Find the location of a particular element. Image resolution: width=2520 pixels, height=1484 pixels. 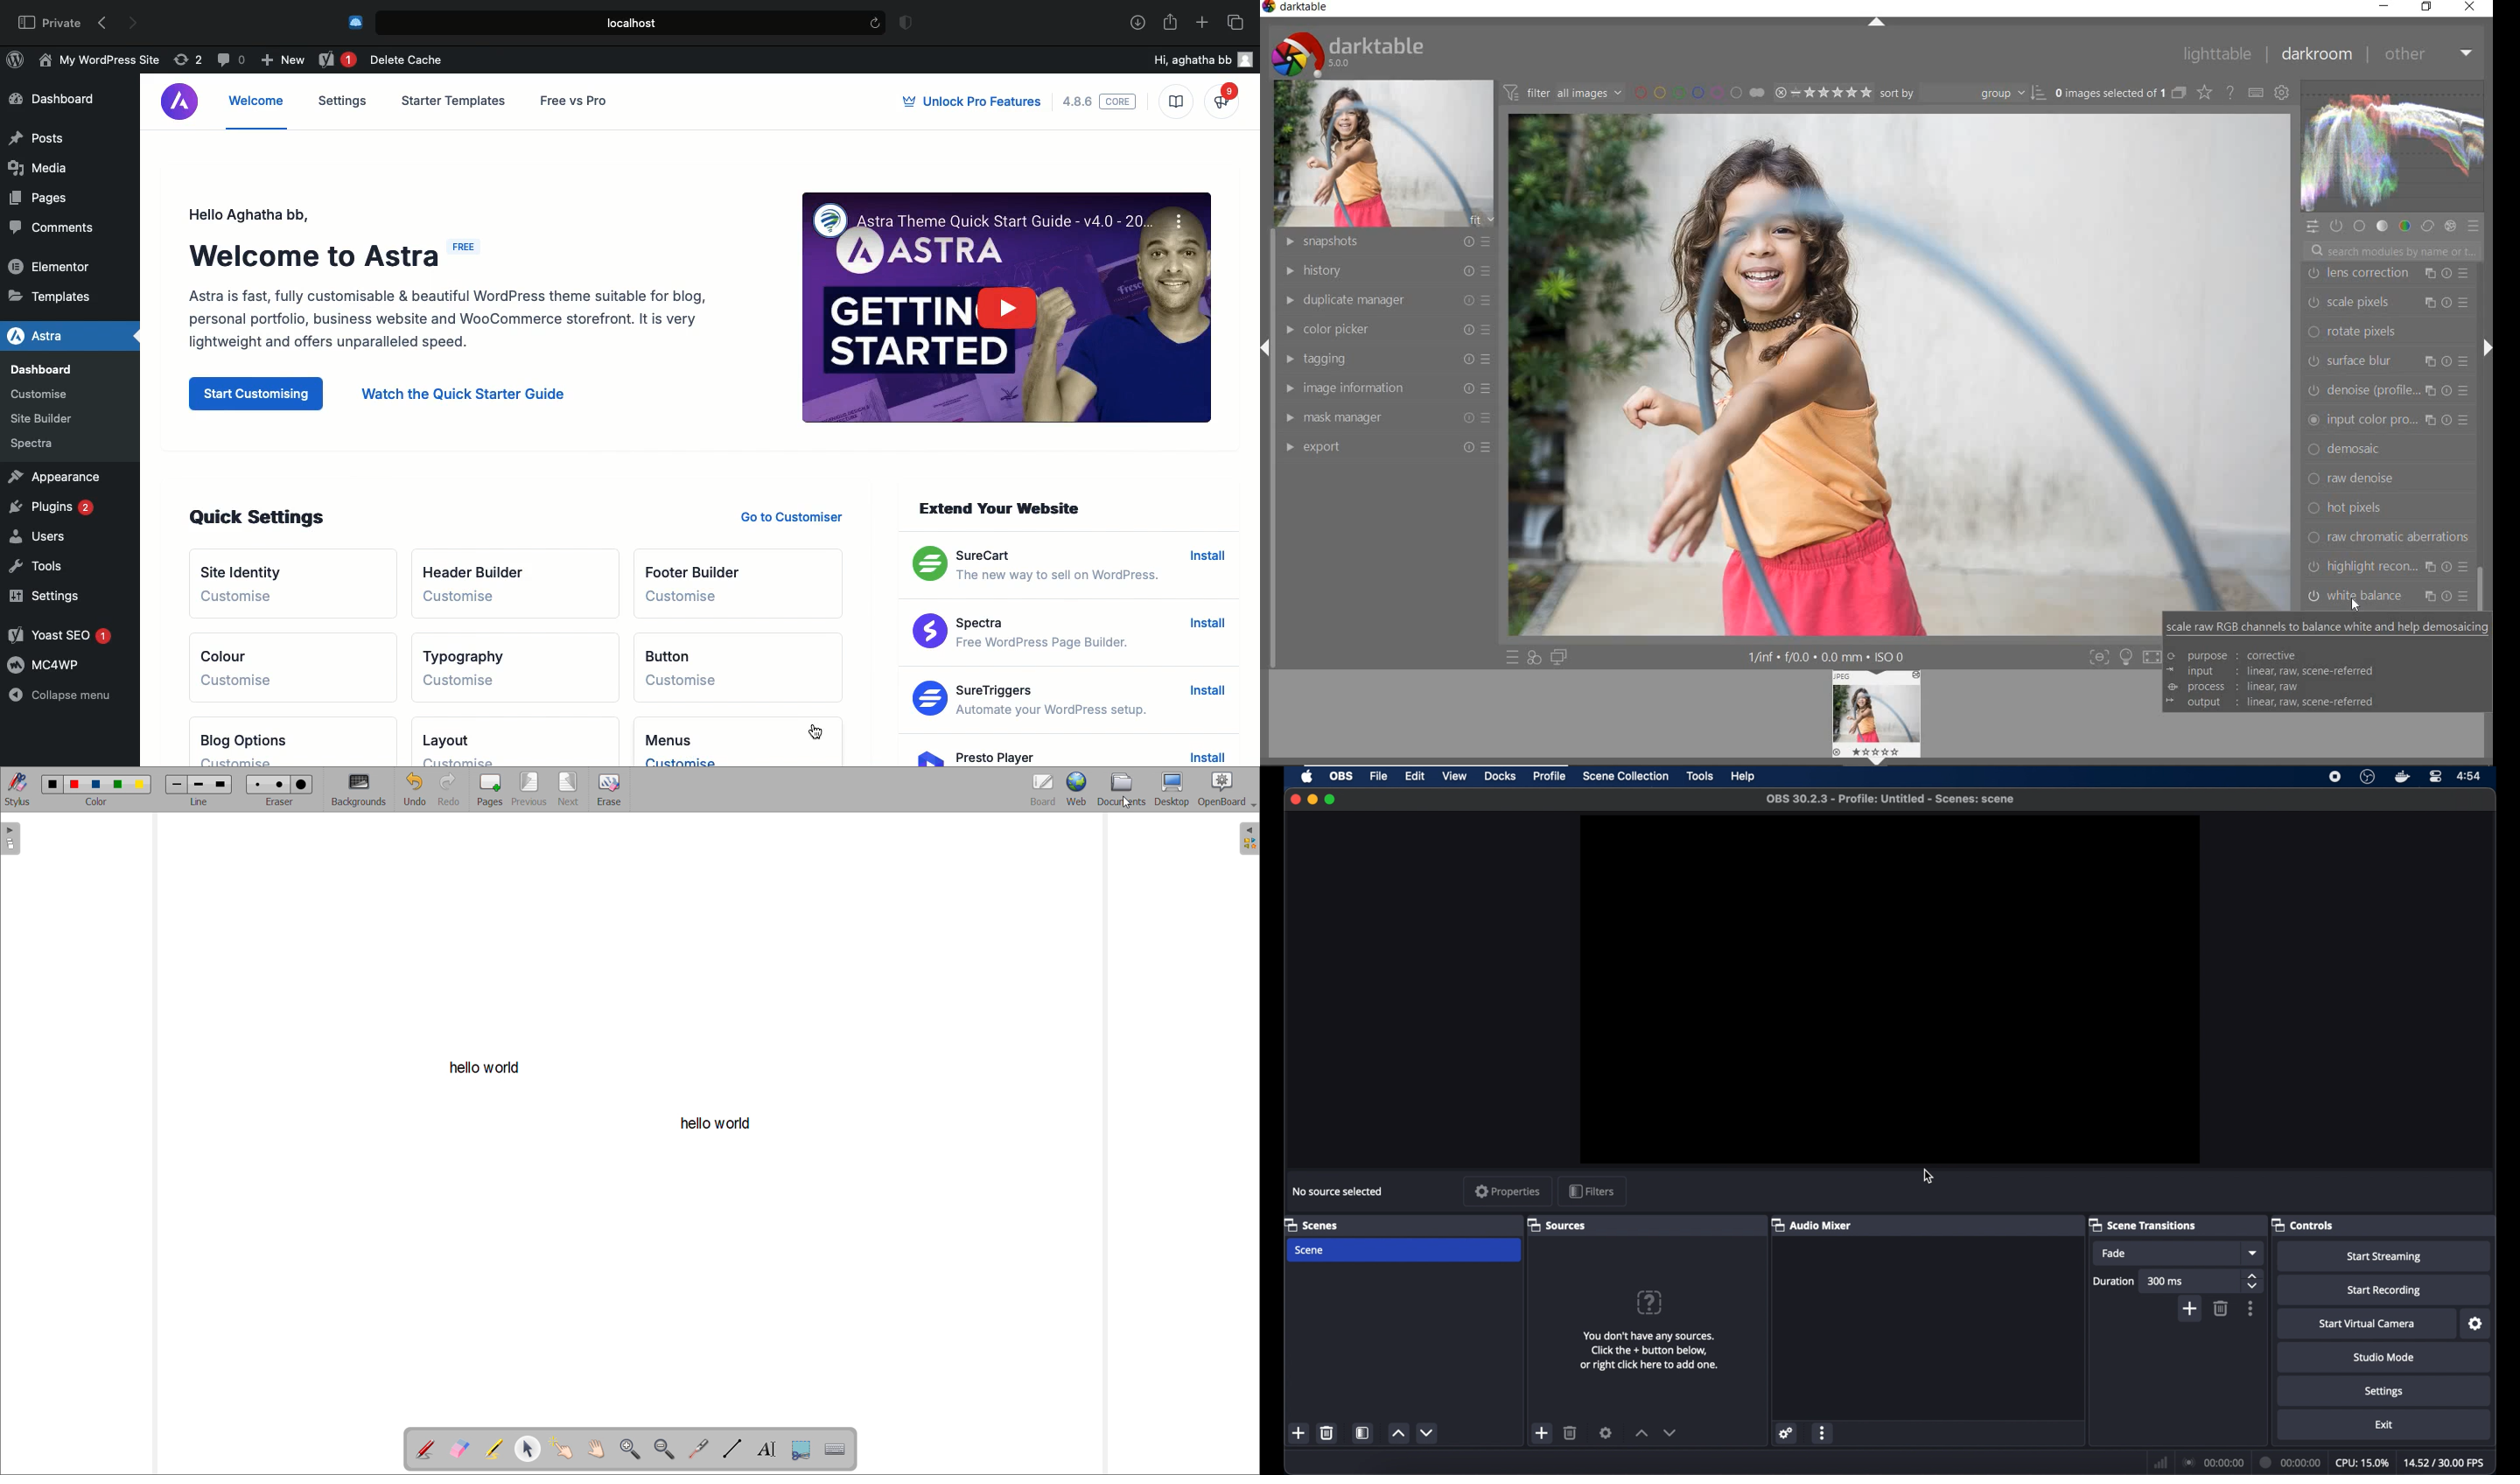

Quick settings is located at coordinates (260, 521).